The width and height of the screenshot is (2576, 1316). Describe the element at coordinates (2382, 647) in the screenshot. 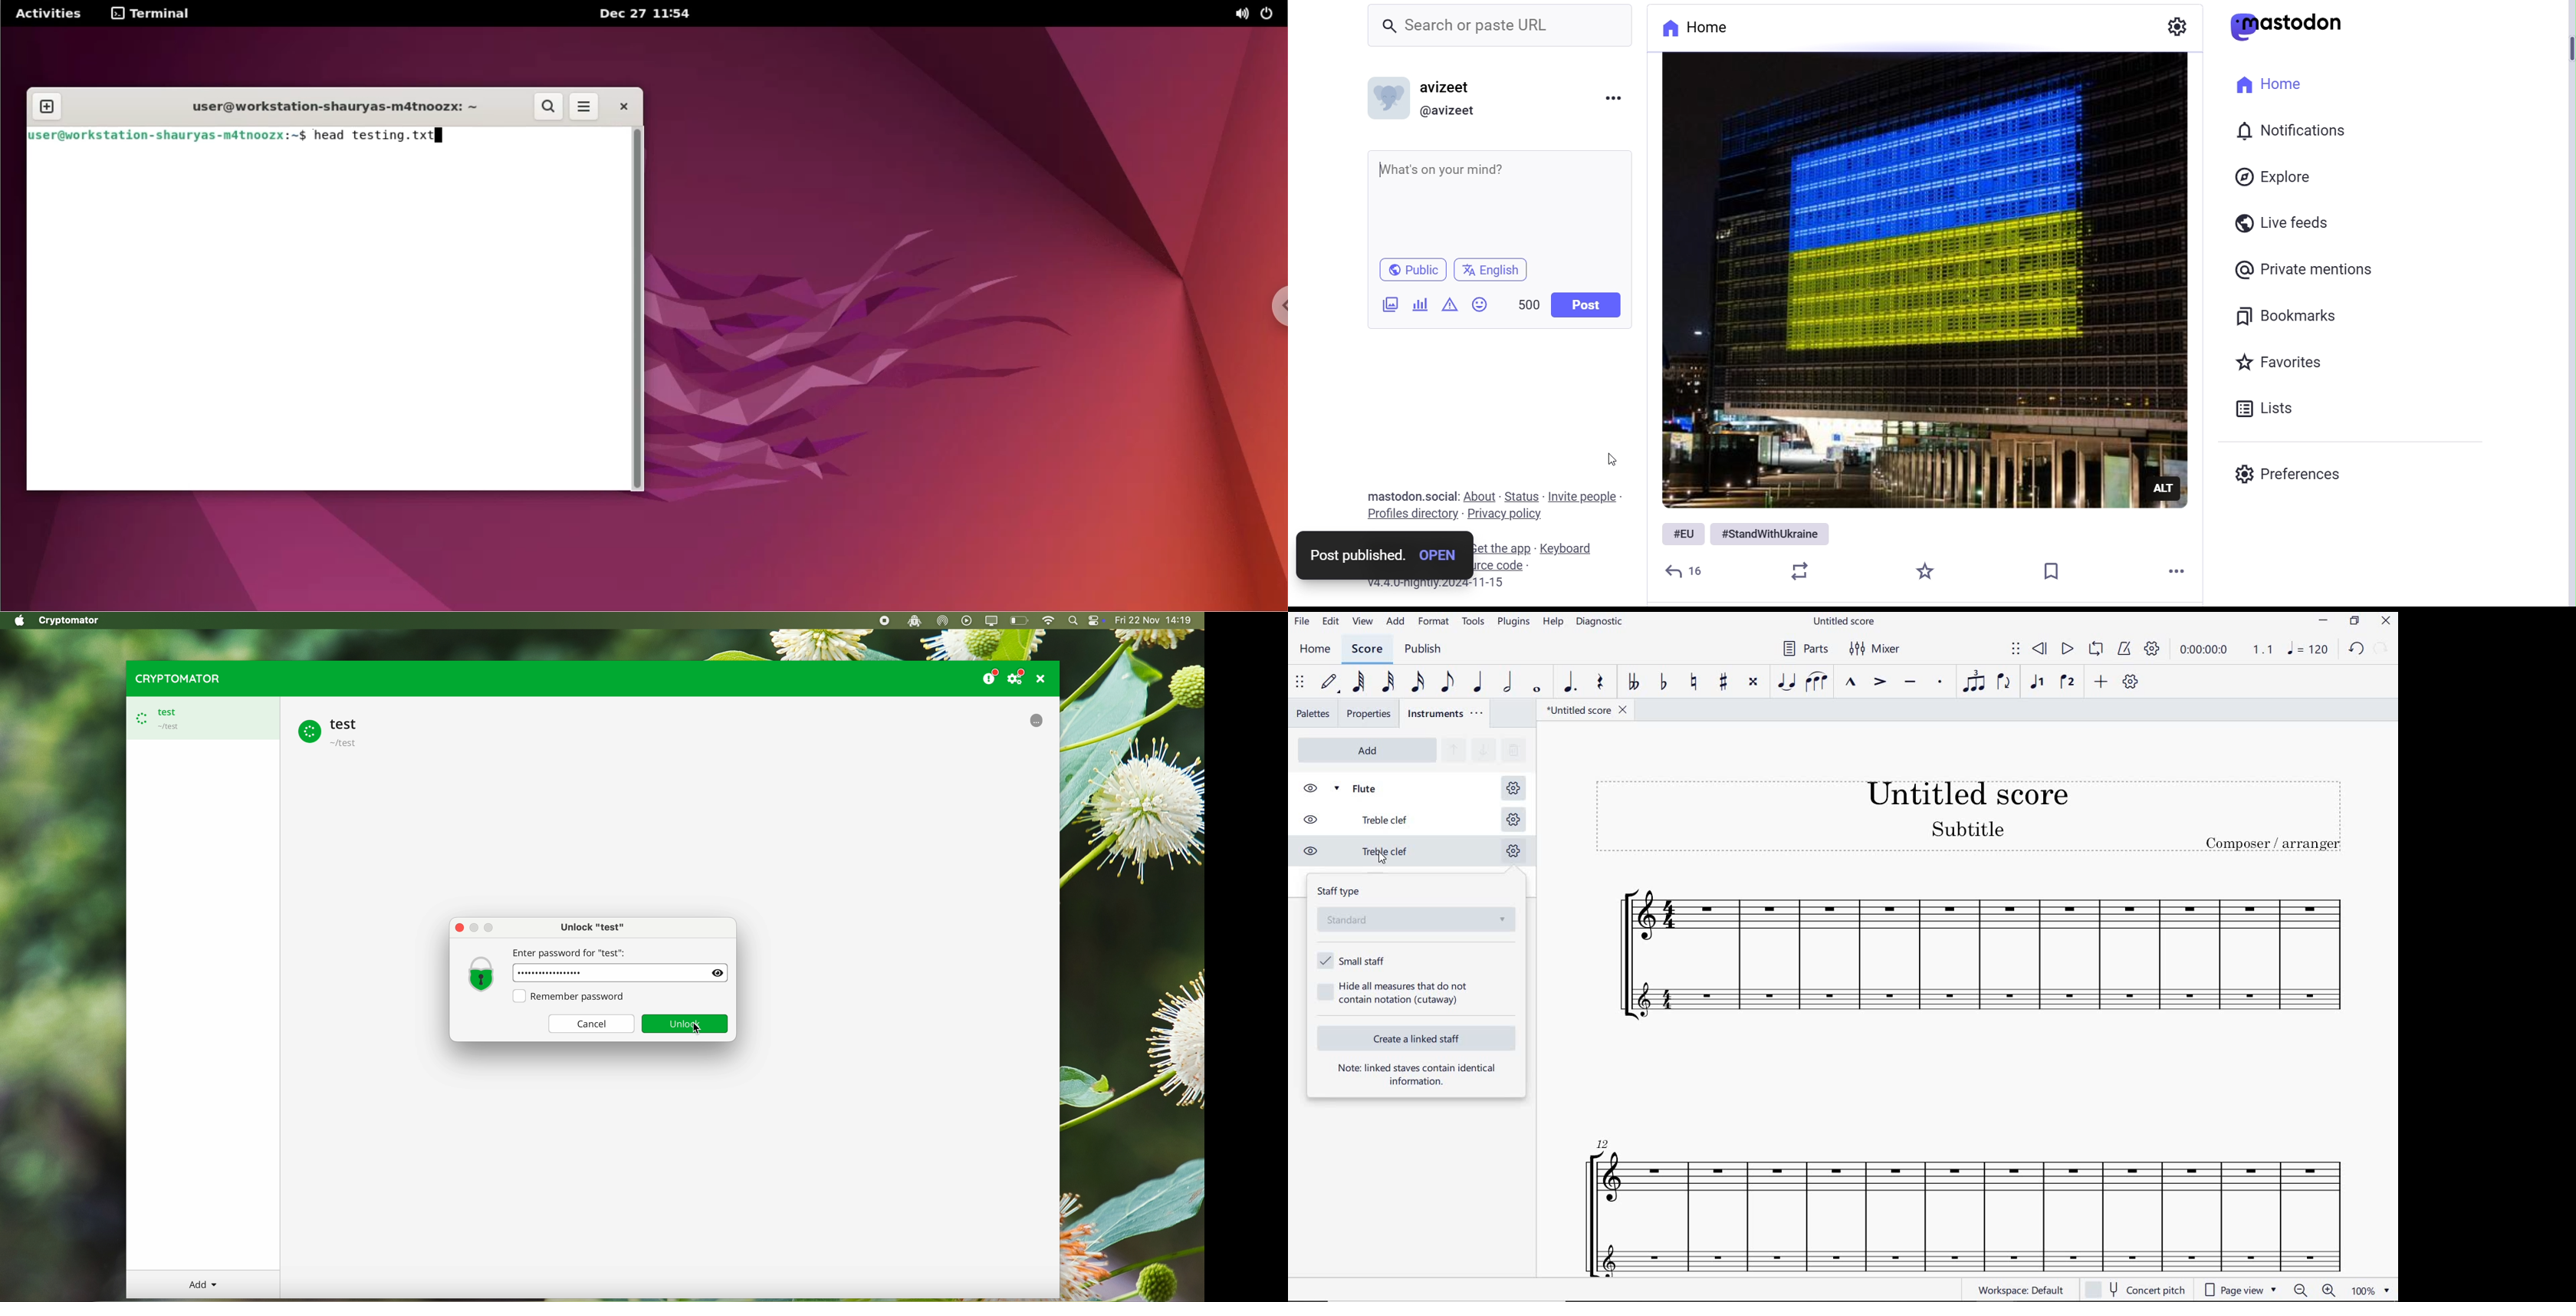

I see `relode` at that location.